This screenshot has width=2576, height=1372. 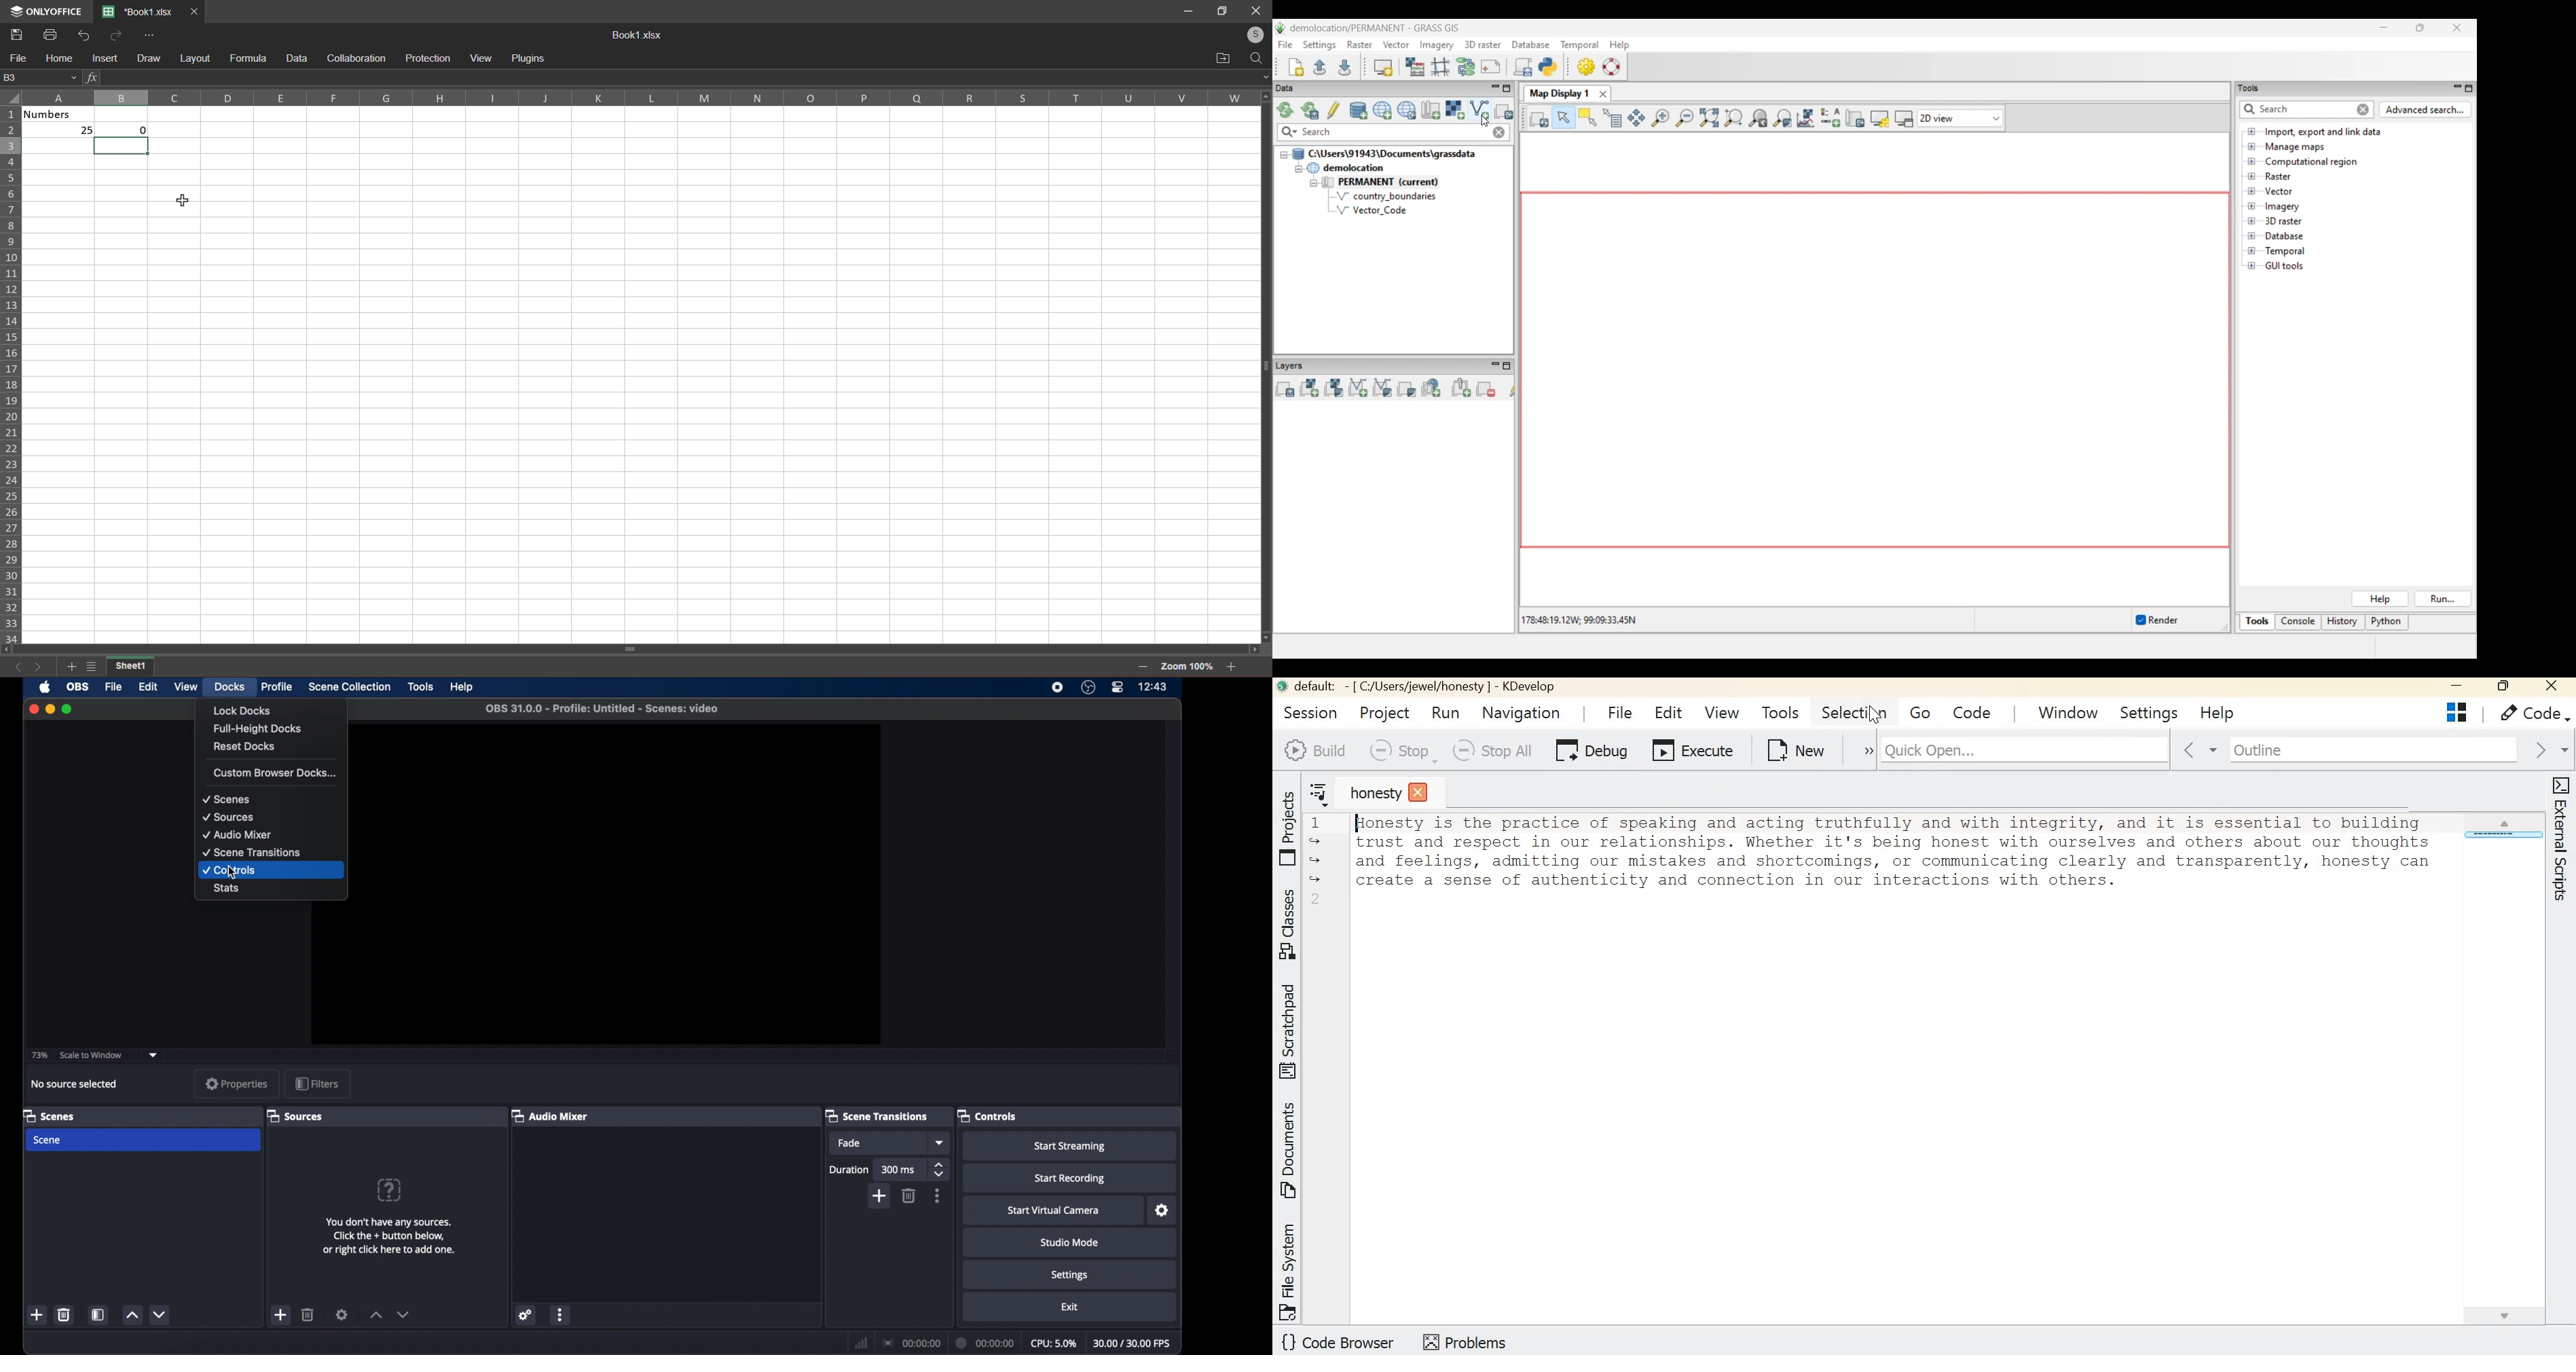 What do you see at coordinates (50, 1115) in the screenshot?
I see `scenes` at bounding box center [50, 1115].